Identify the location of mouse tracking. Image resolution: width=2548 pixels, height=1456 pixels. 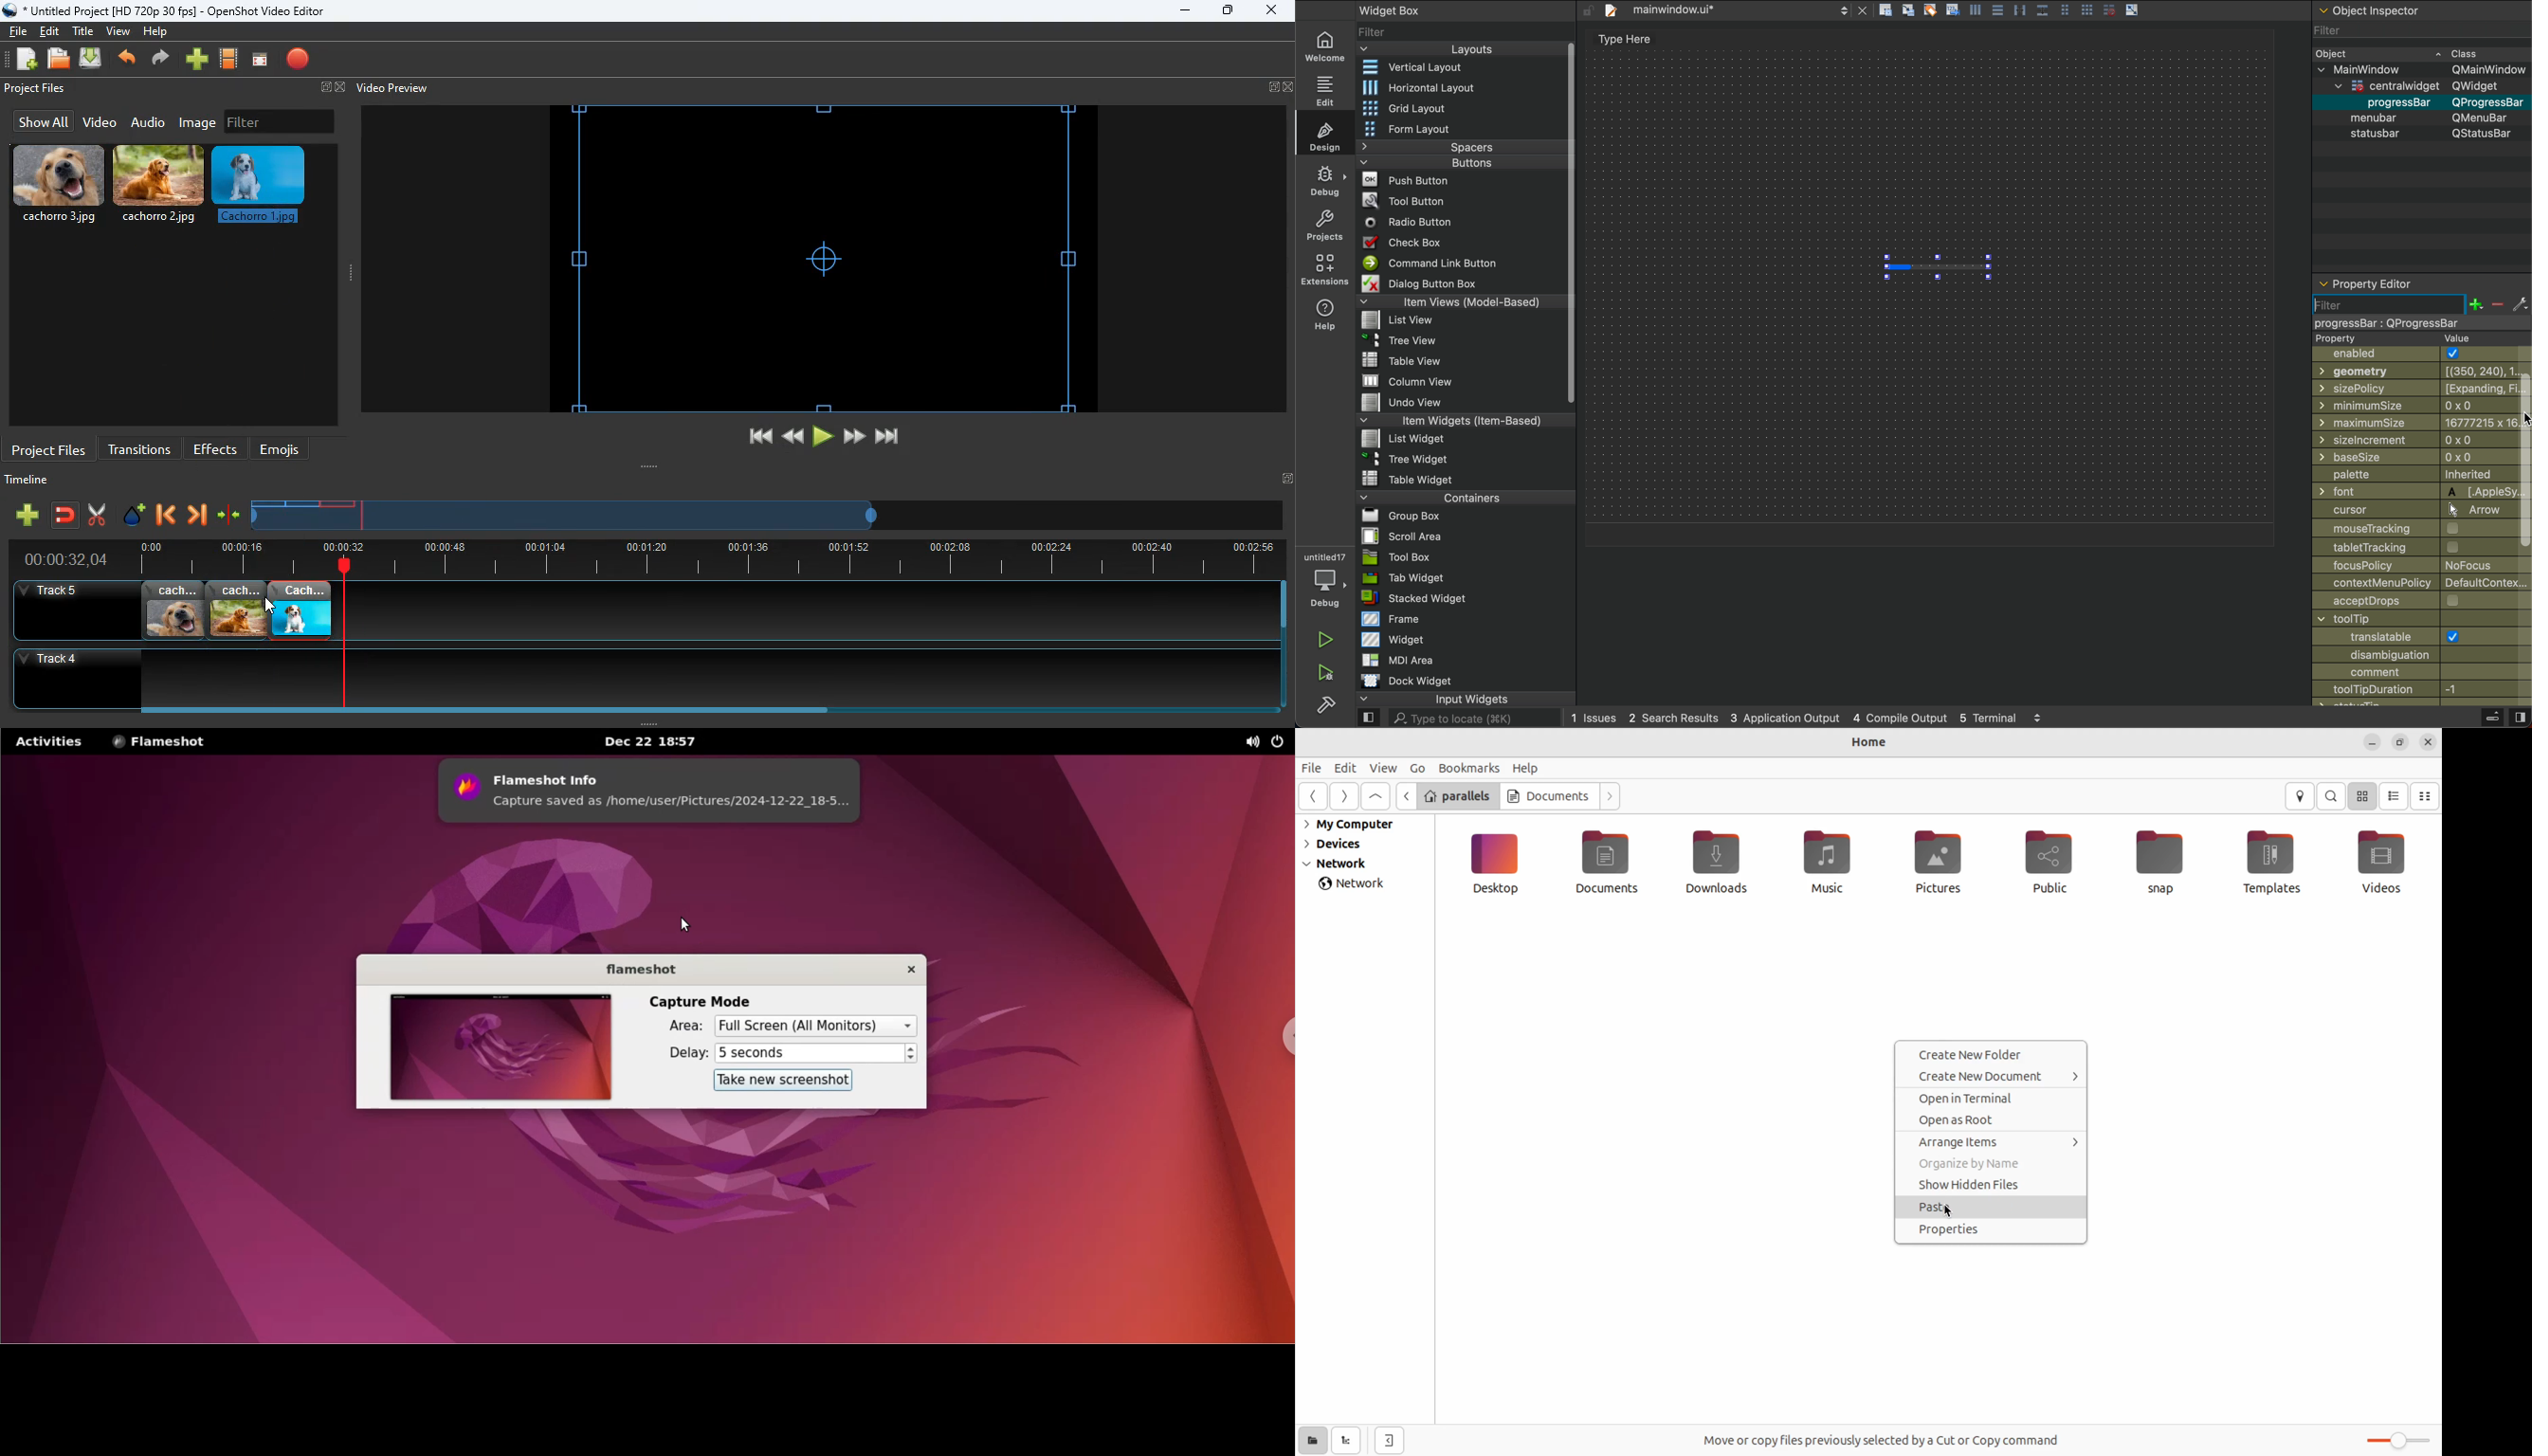
(2405, 527).